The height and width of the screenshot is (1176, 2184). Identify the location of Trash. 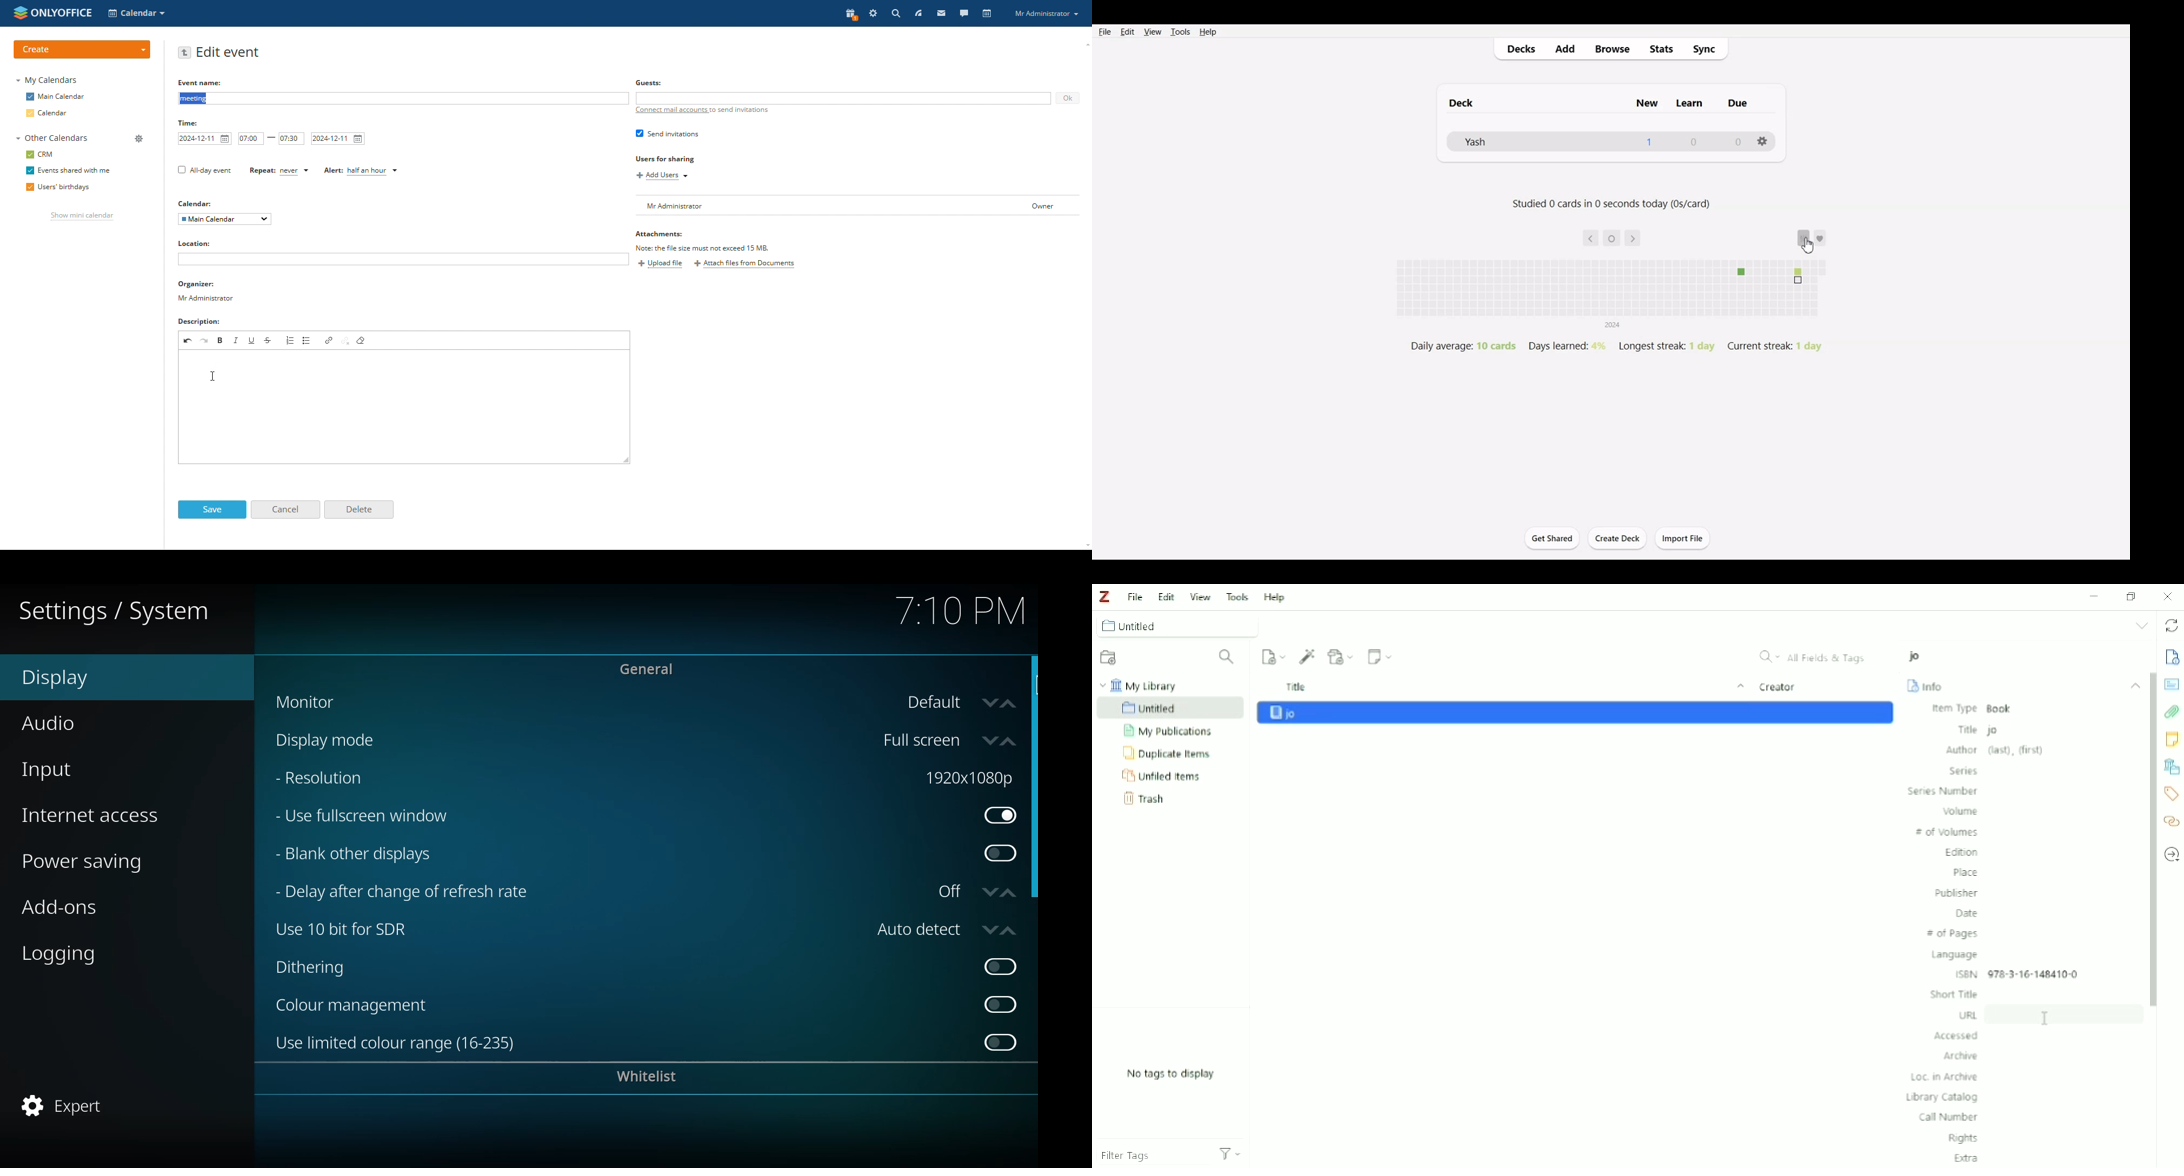
(1149, 801).